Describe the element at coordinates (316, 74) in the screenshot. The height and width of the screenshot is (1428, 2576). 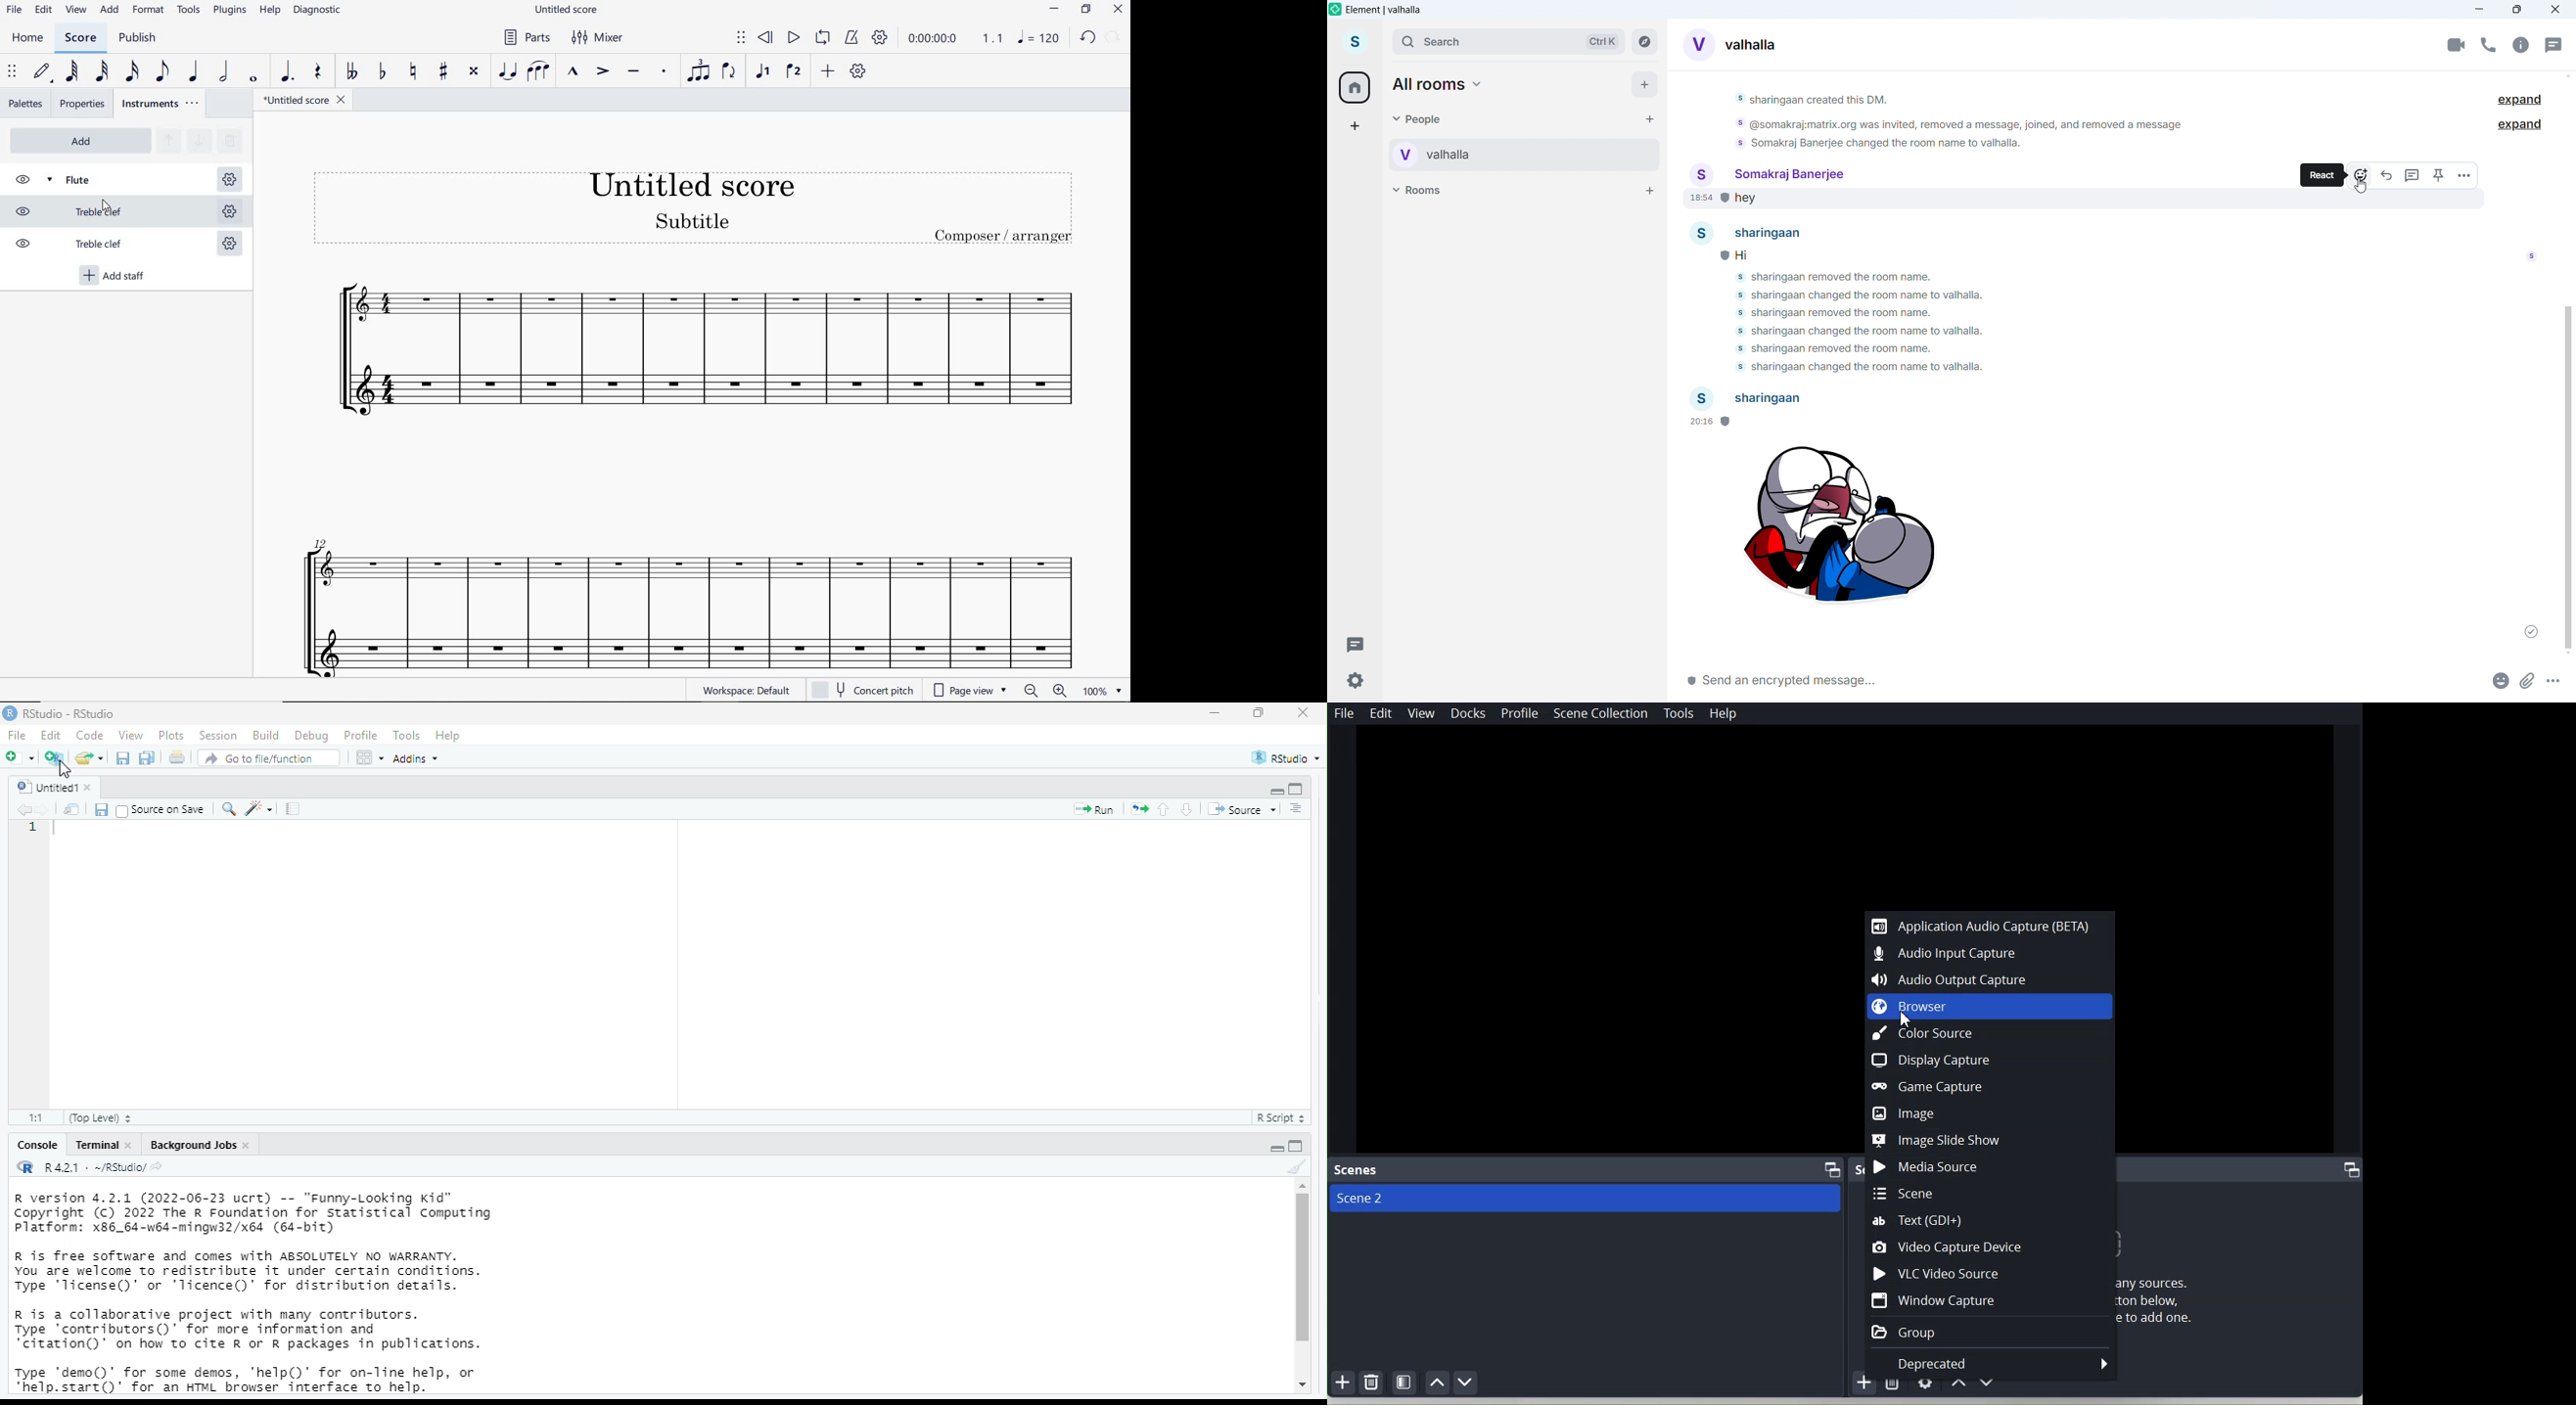
I see `rest` at that location.